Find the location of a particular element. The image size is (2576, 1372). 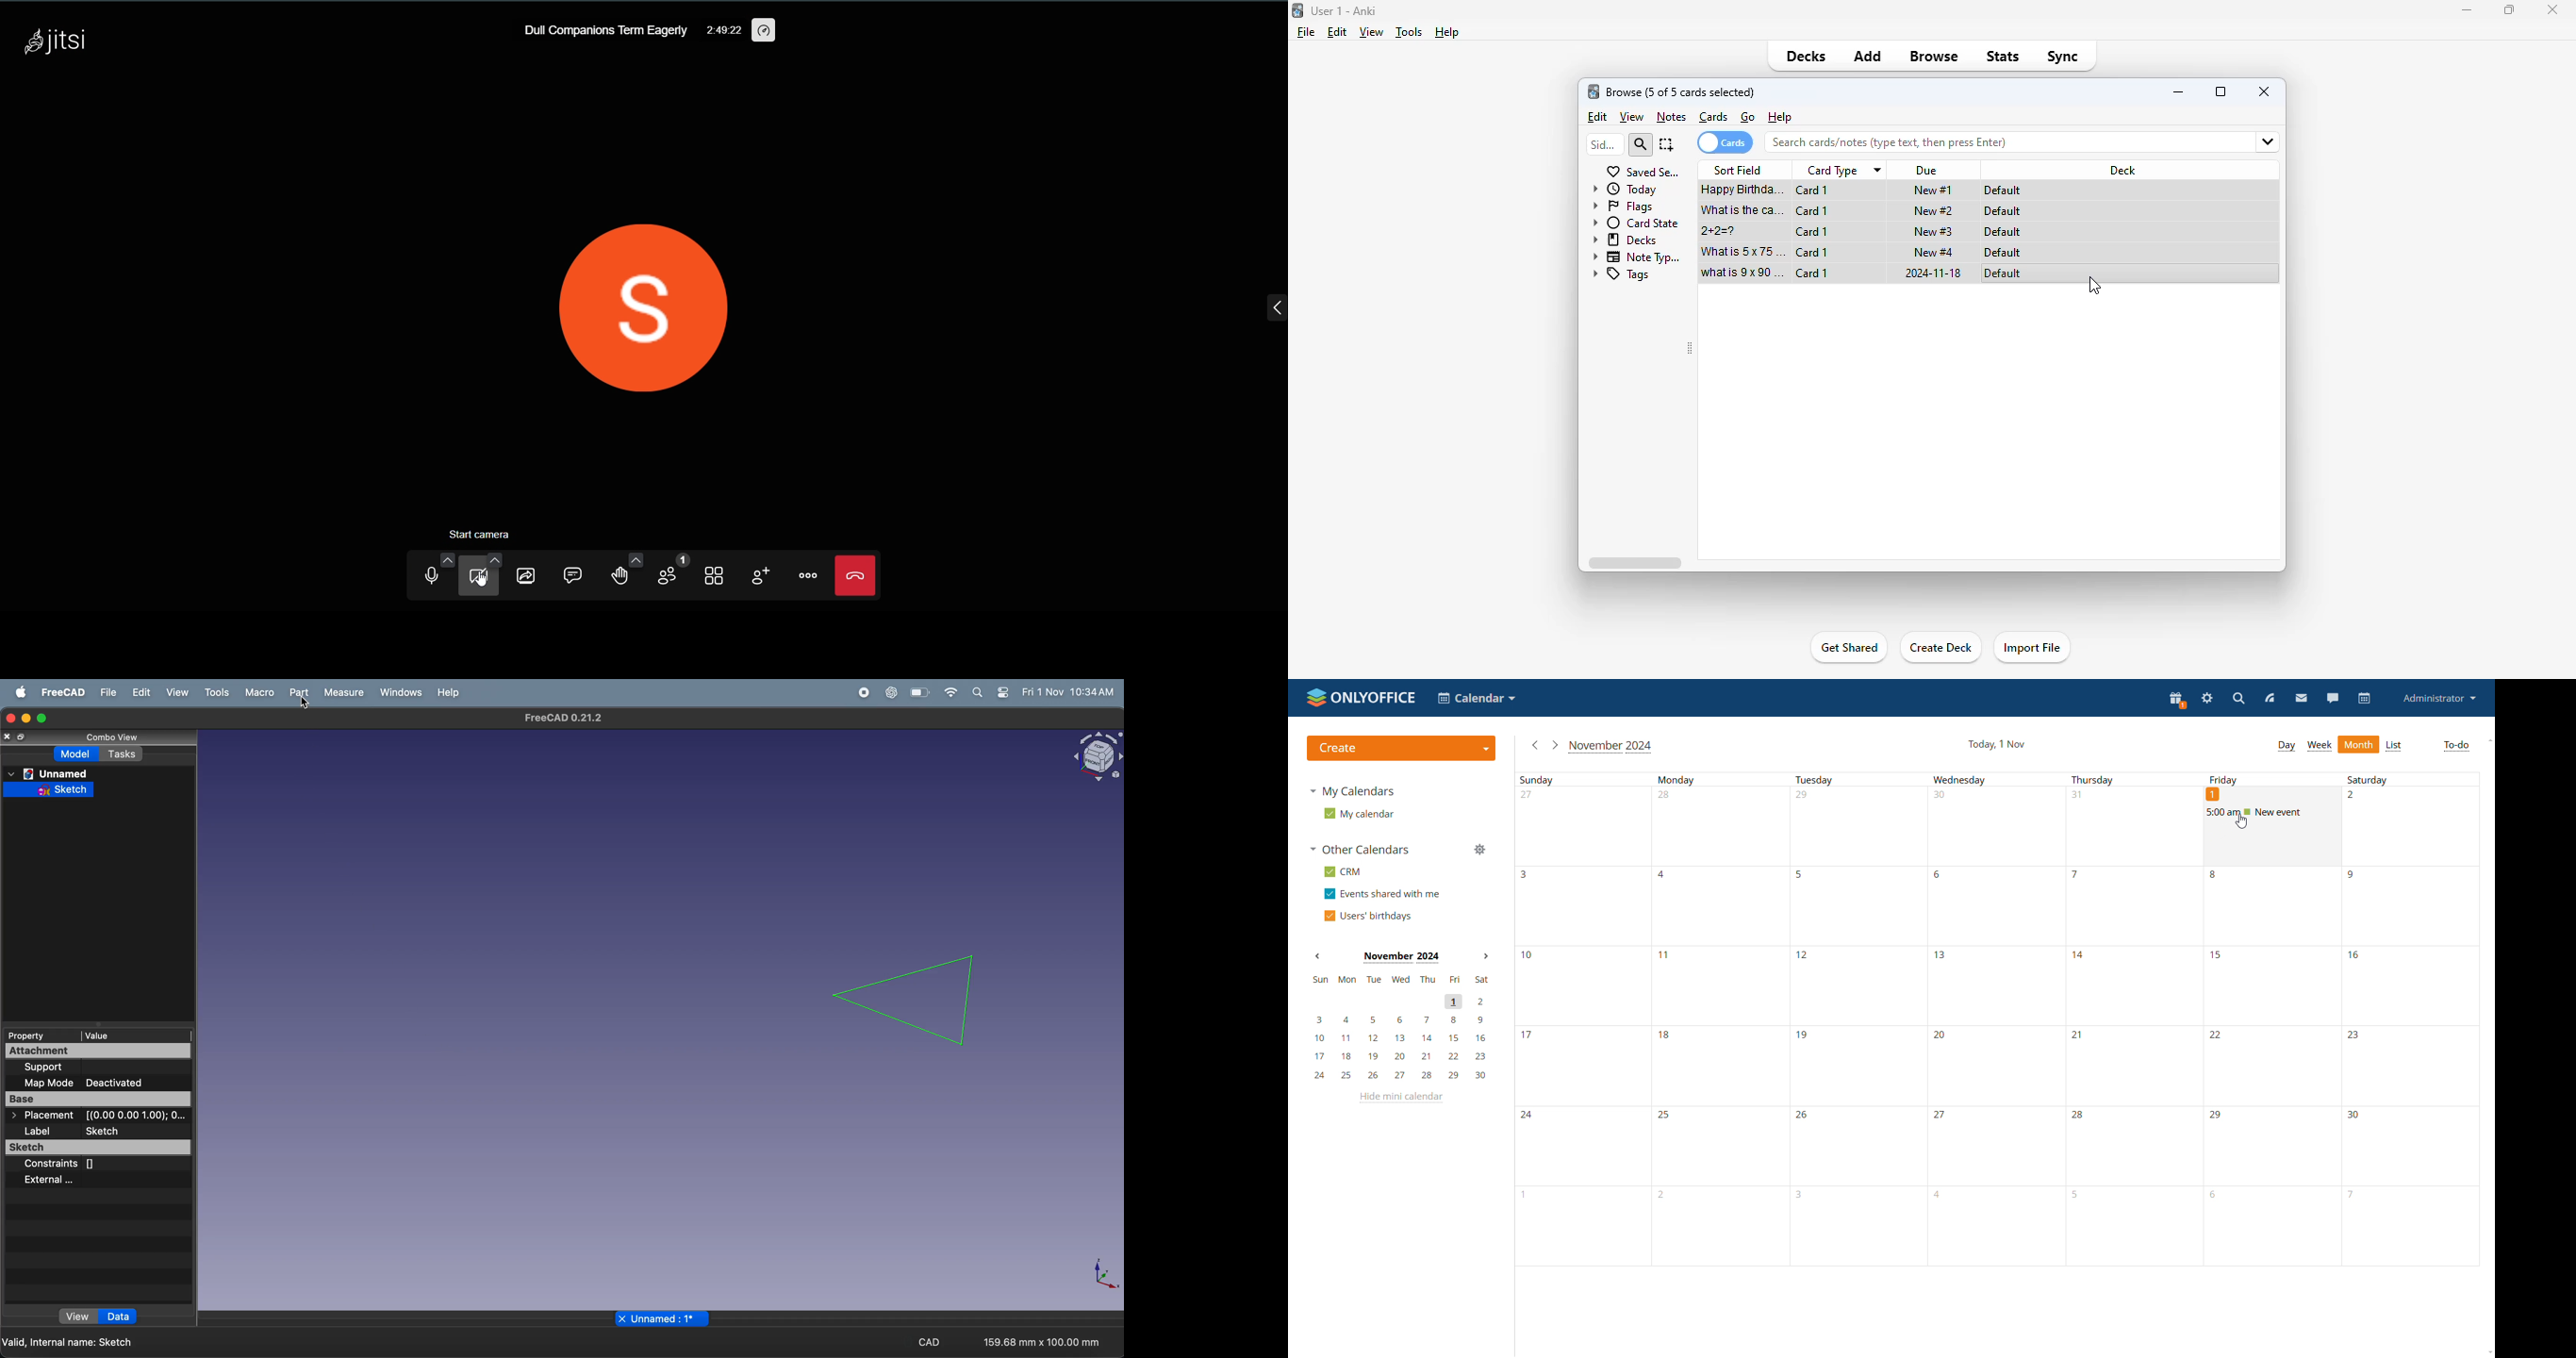

what is 9x90=? is located at coordinates (1742, 273).